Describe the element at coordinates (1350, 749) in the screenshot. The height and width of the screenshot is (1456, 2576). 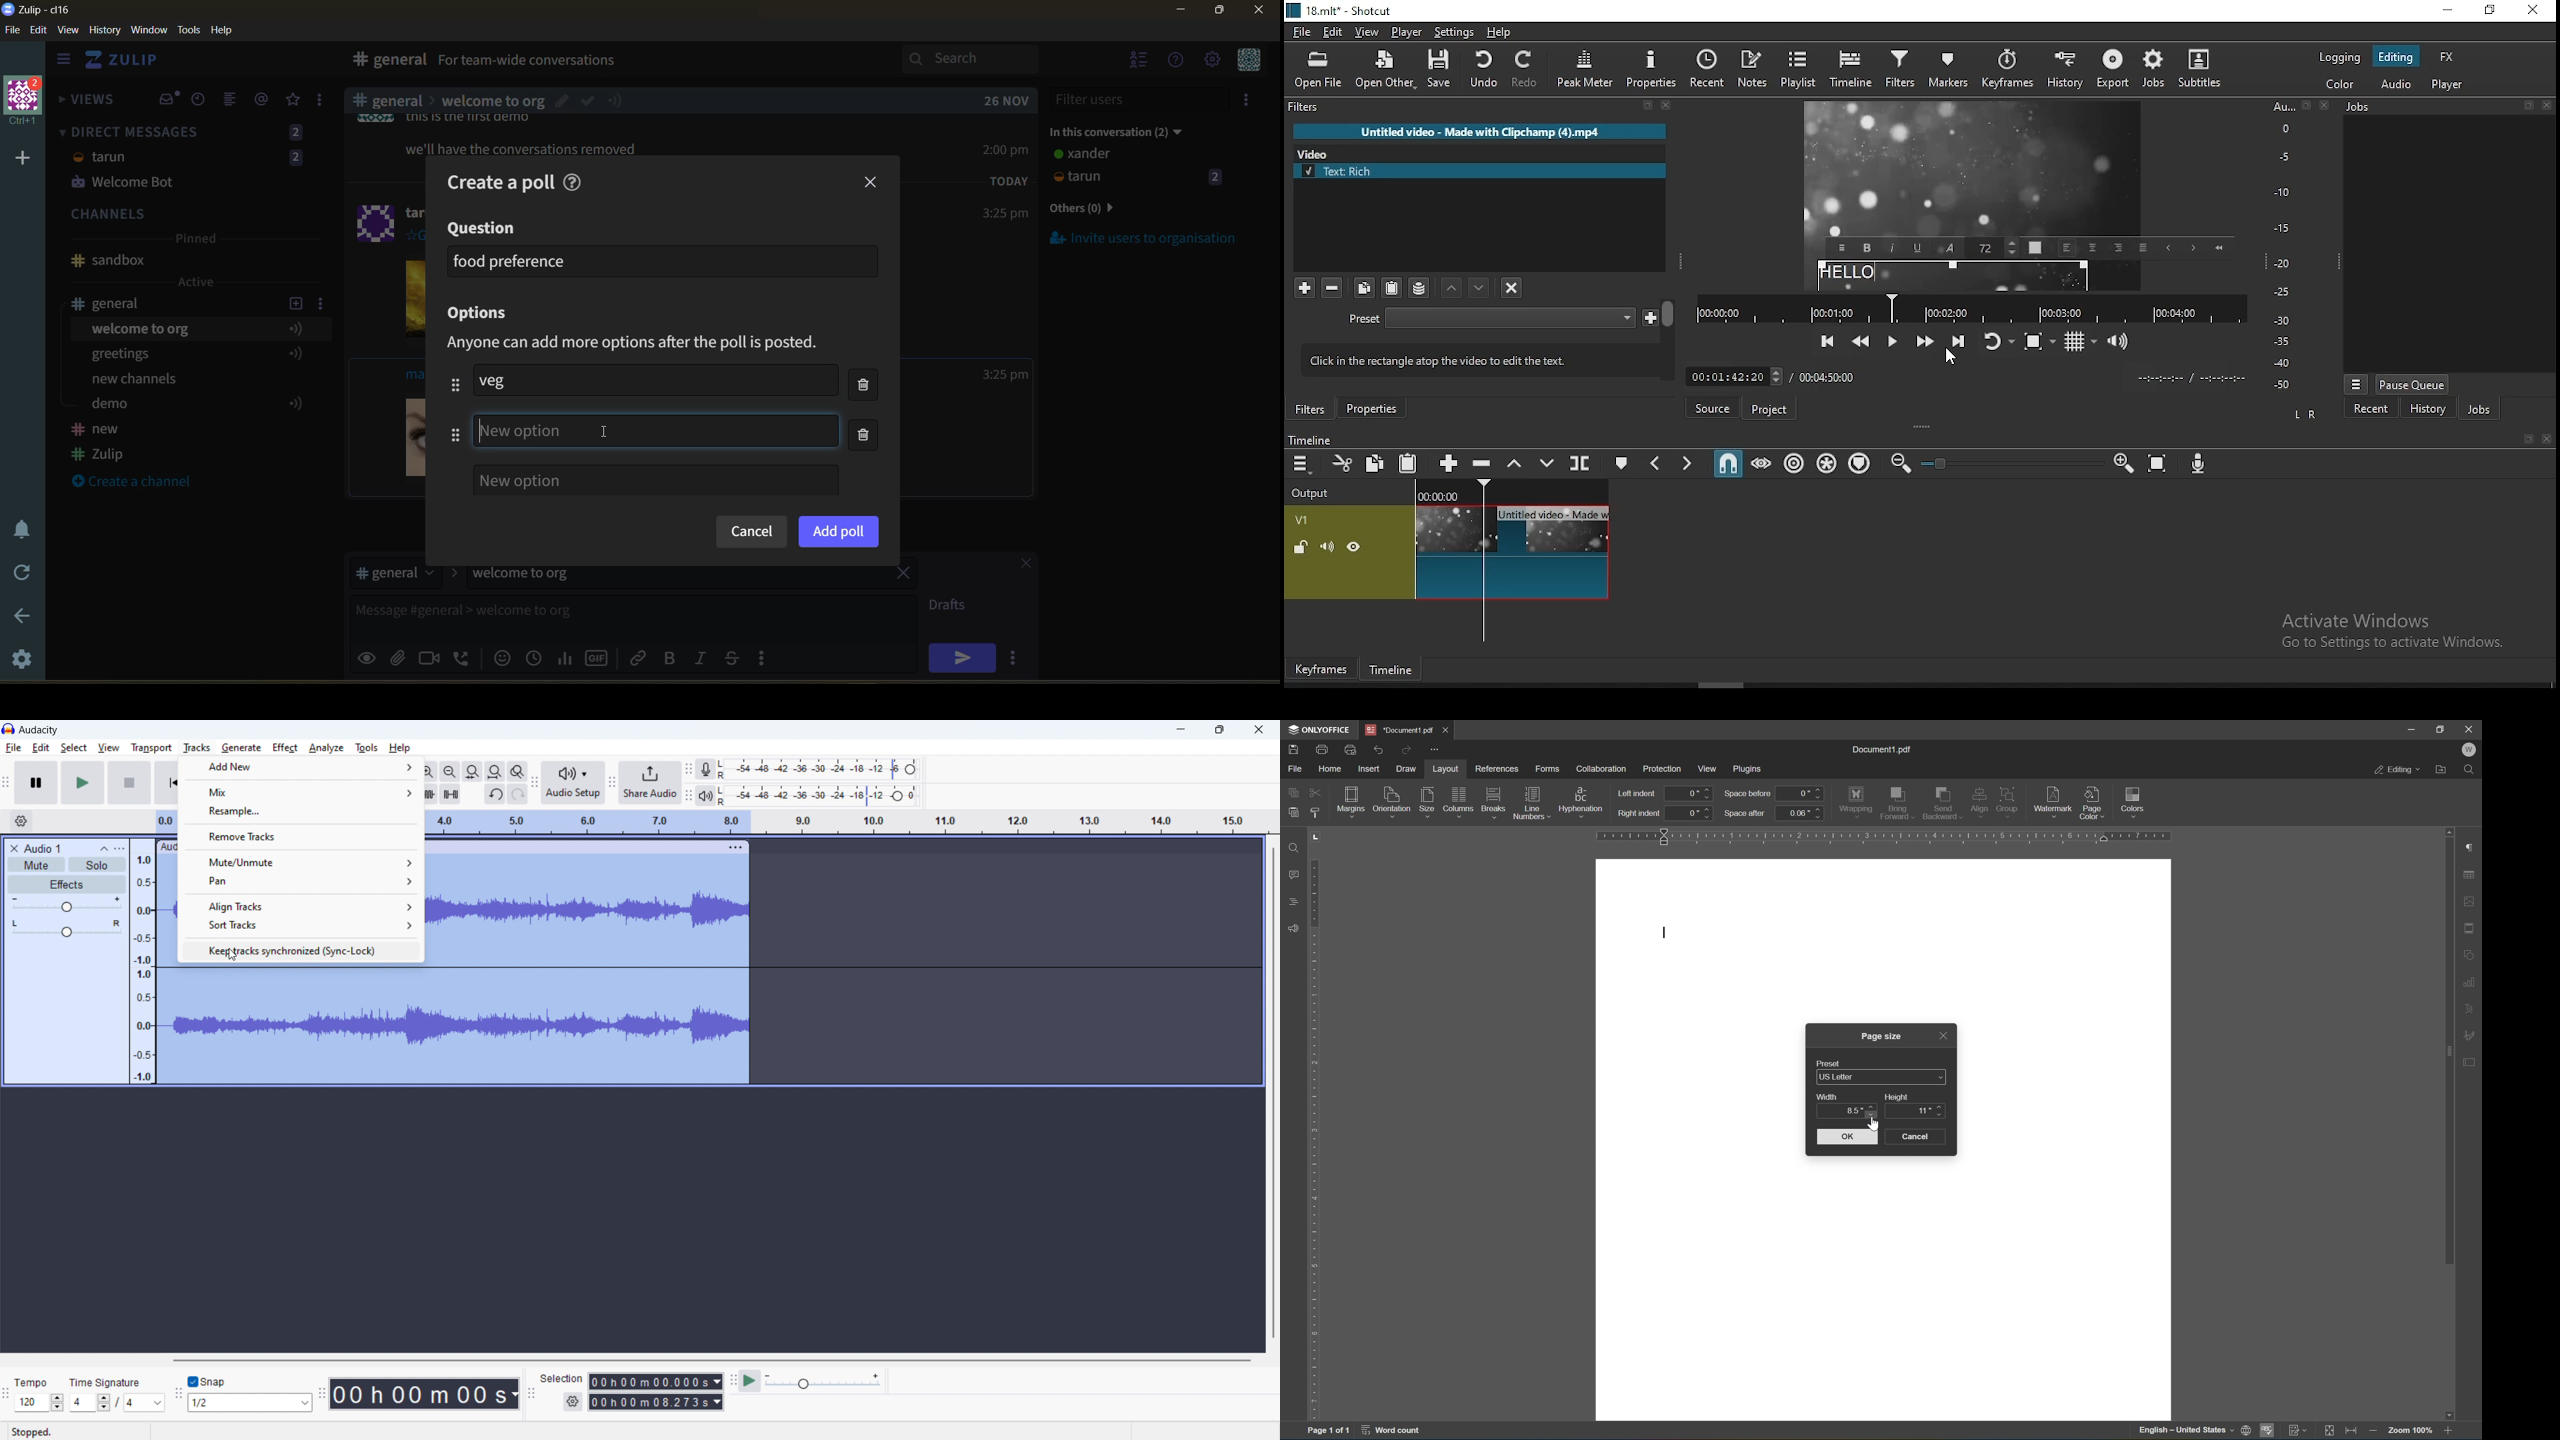
I see `print preview` at that location.